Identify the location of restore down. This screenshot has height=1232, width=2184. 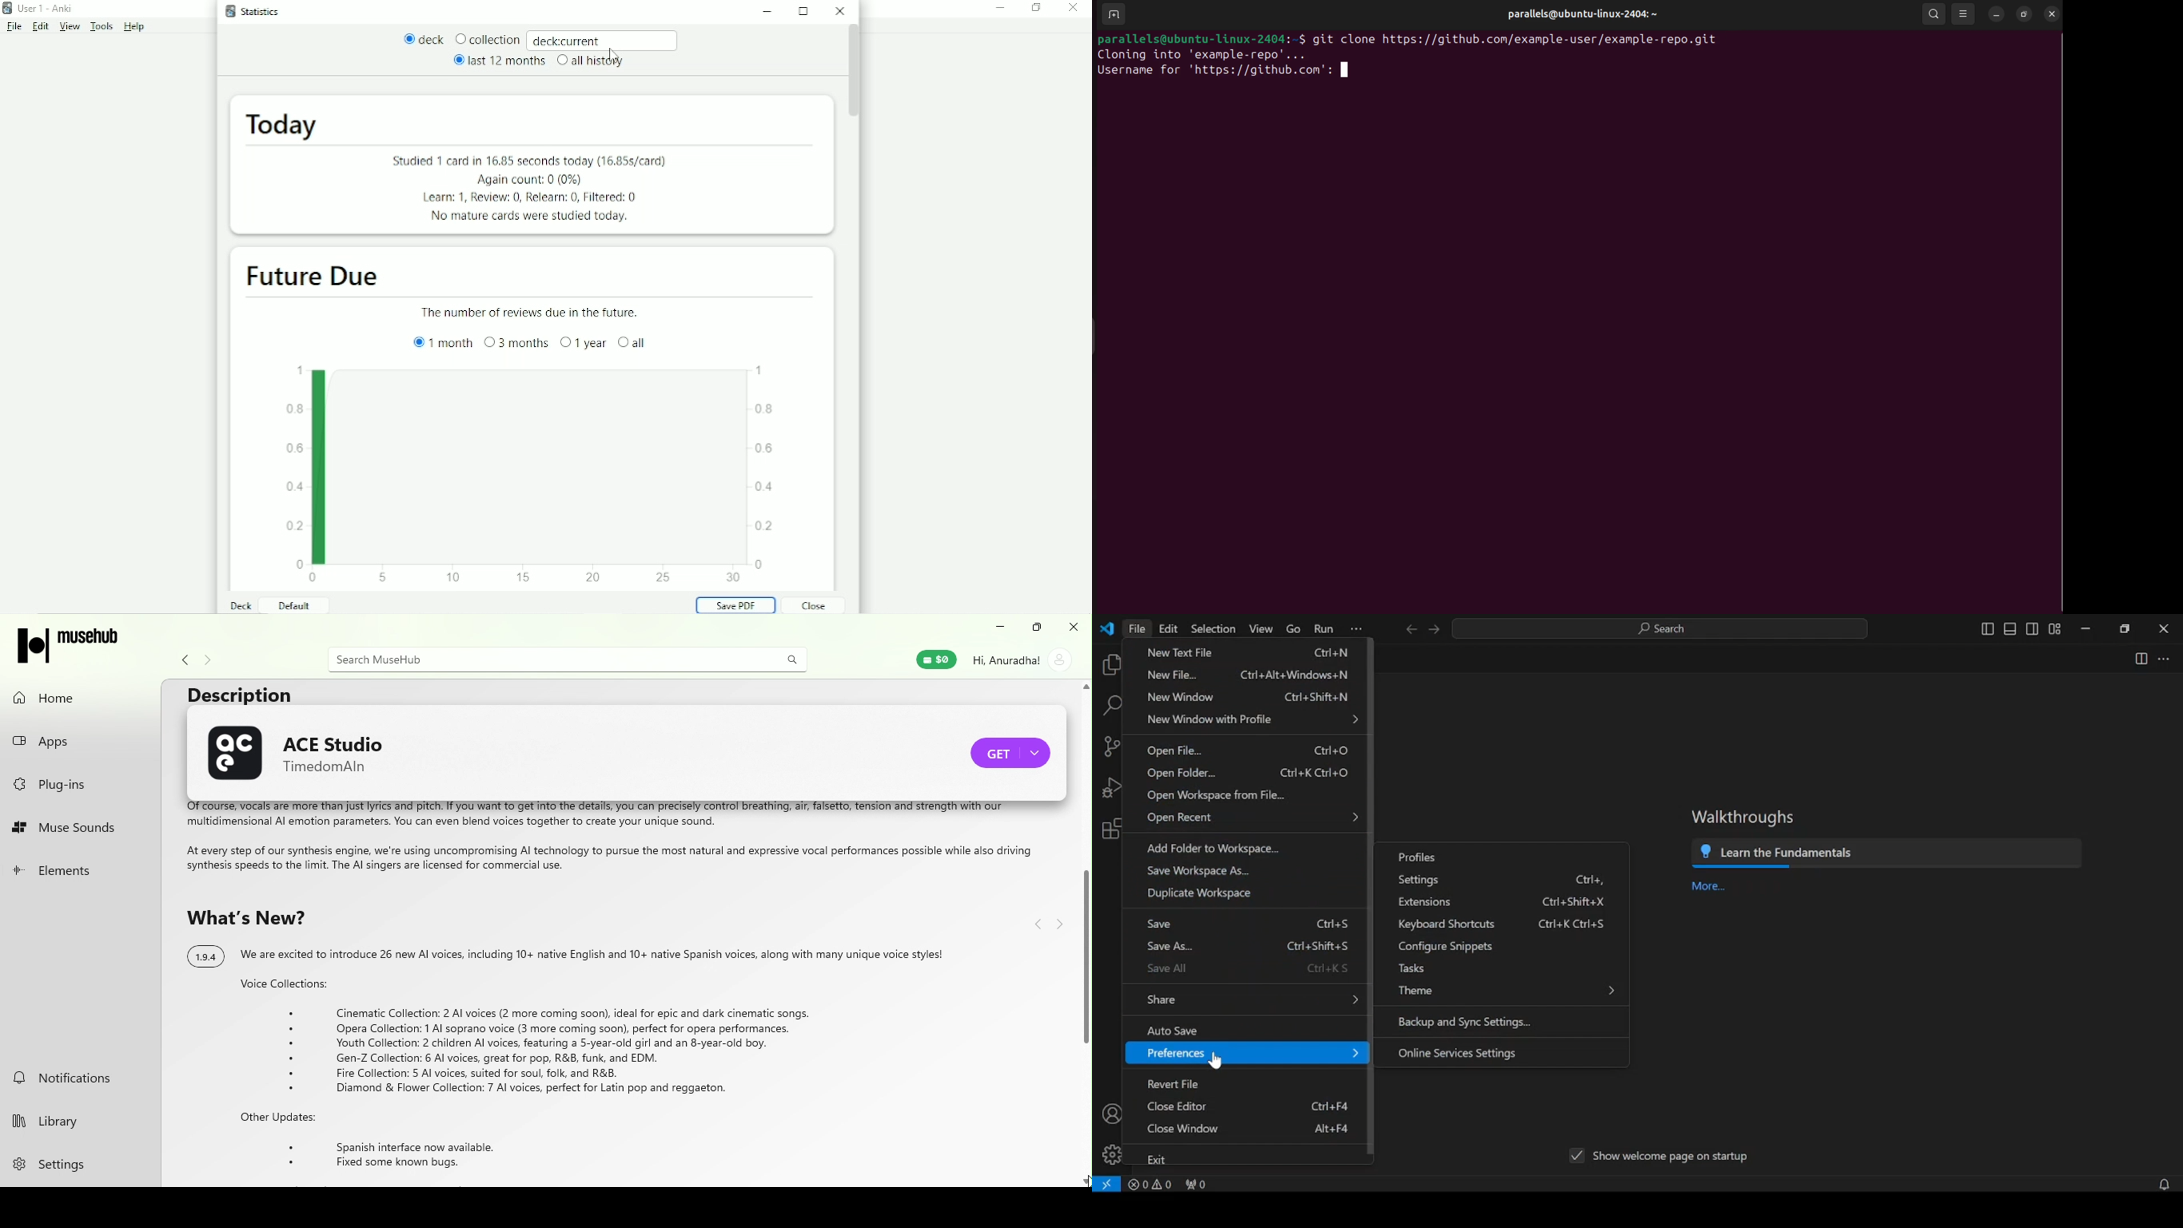
(2126, 629).